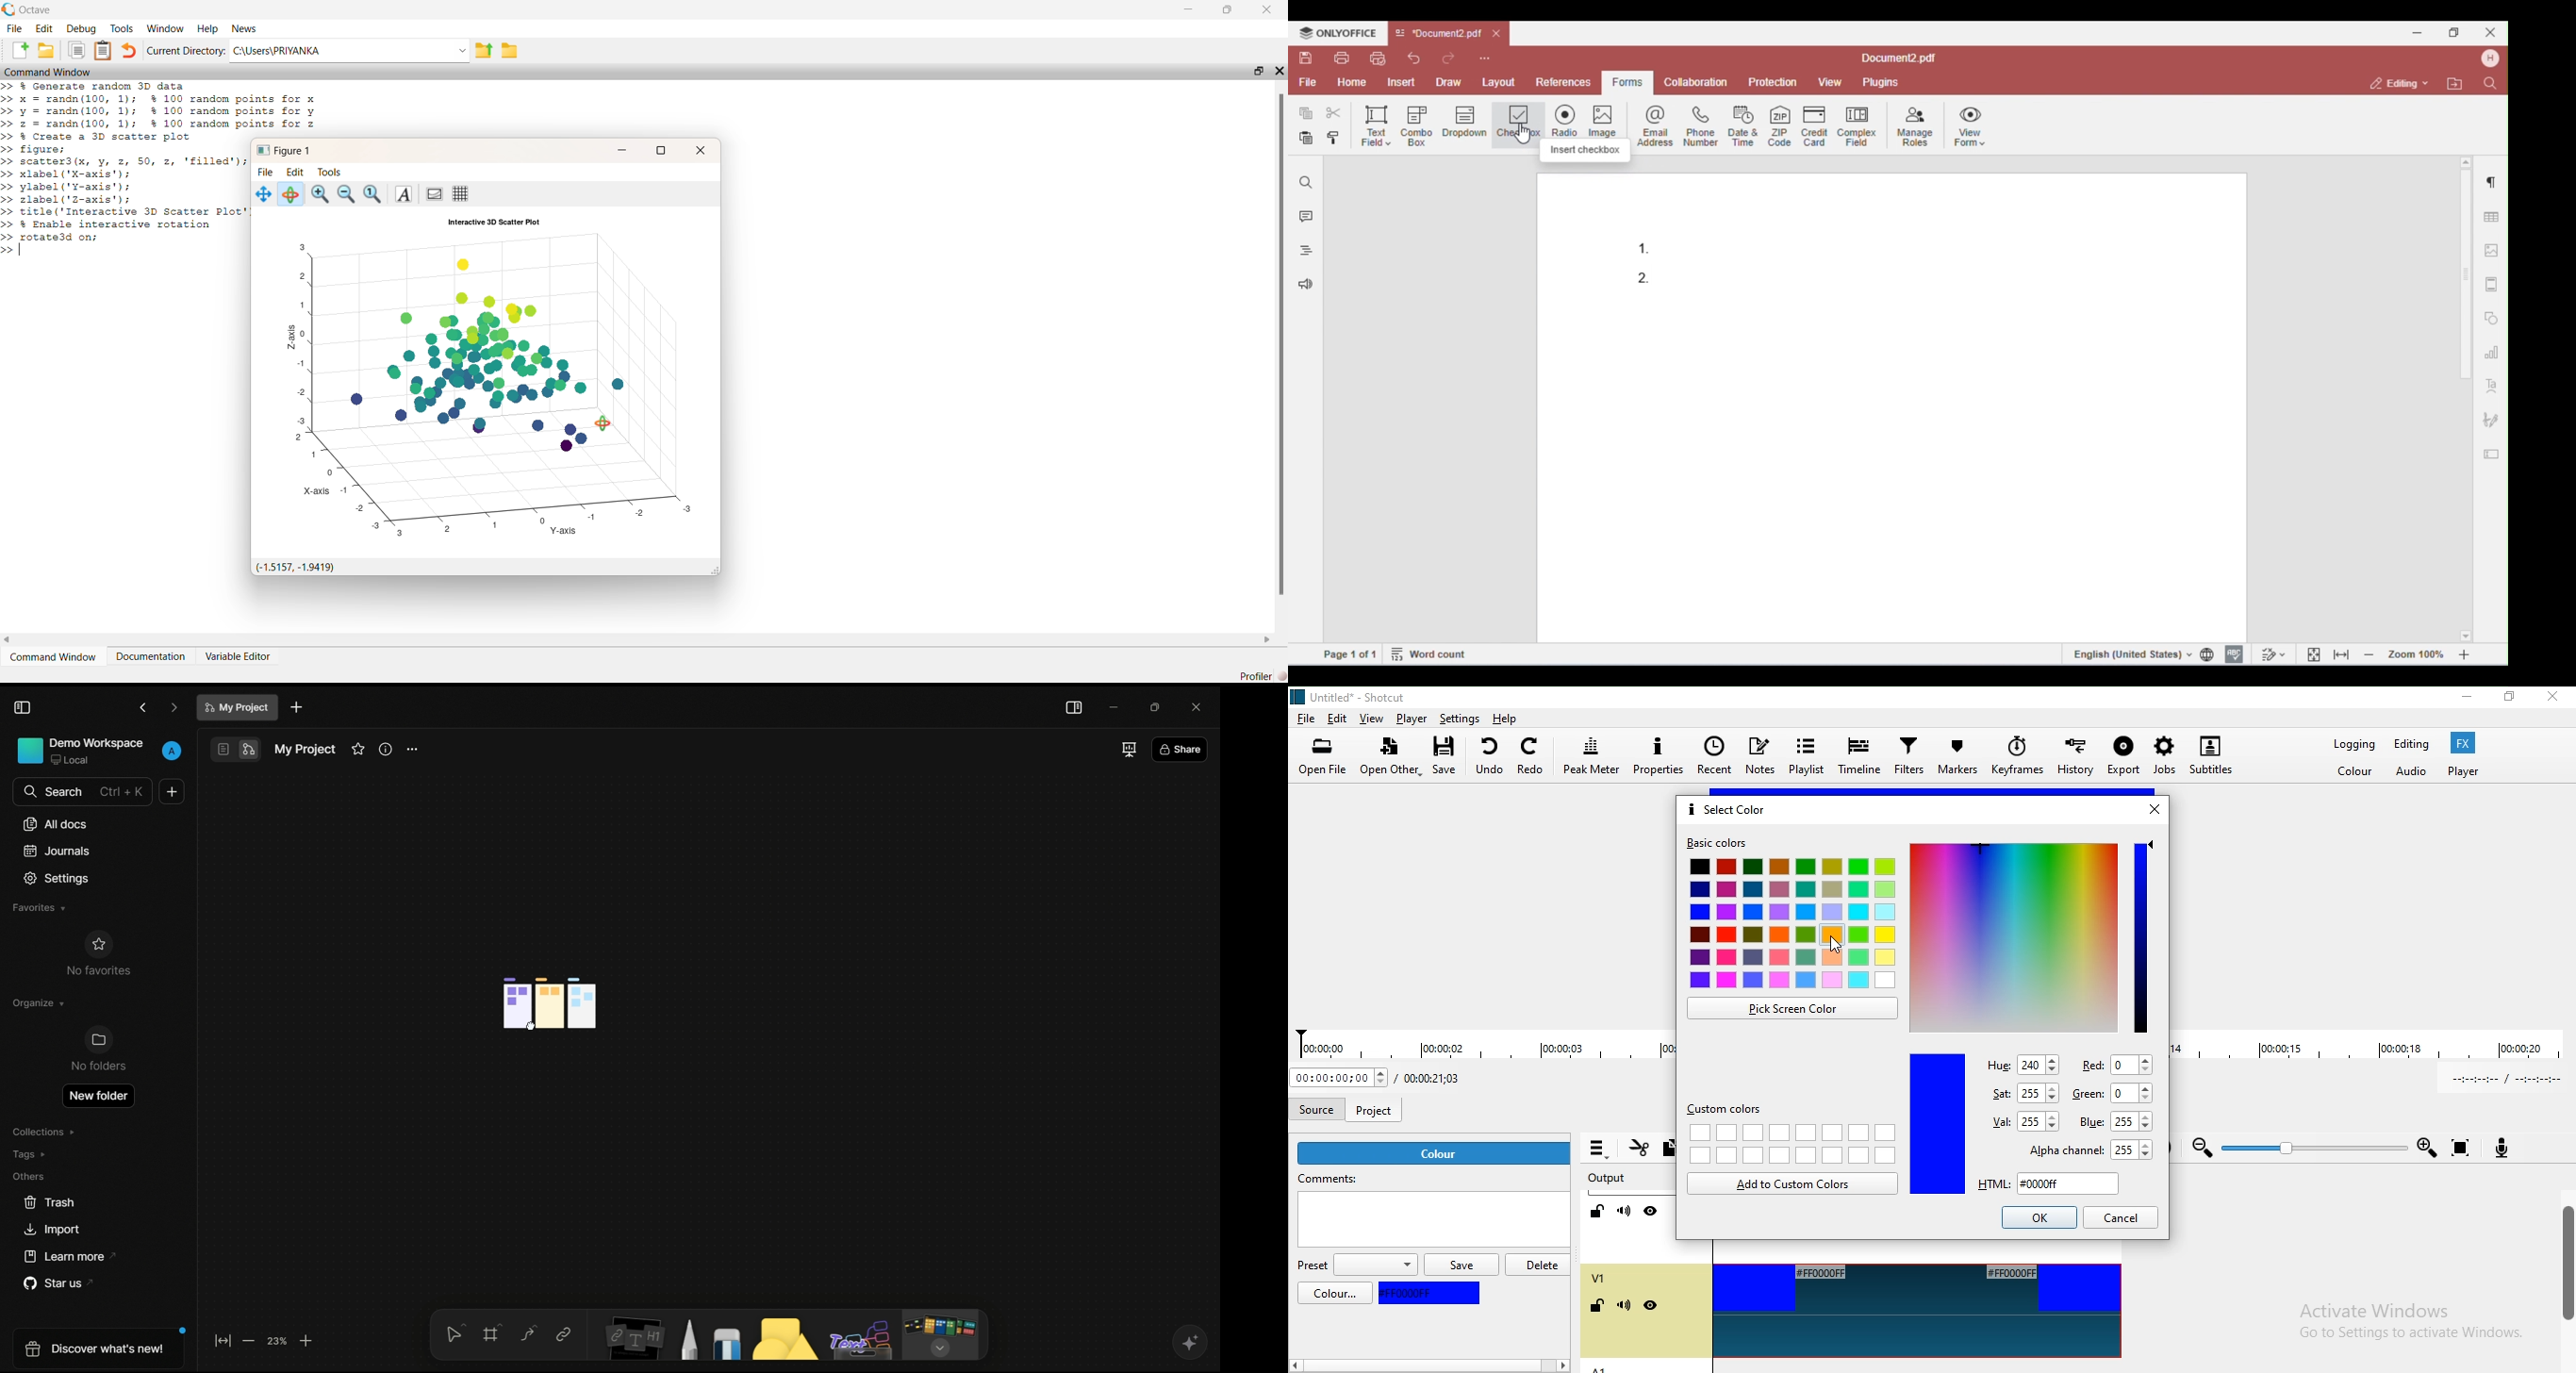 The image size is (2576, 1400). What do you see at coordinates (386, 749) in the screenshot?
I see `informations` at bounding box center [386, 749].